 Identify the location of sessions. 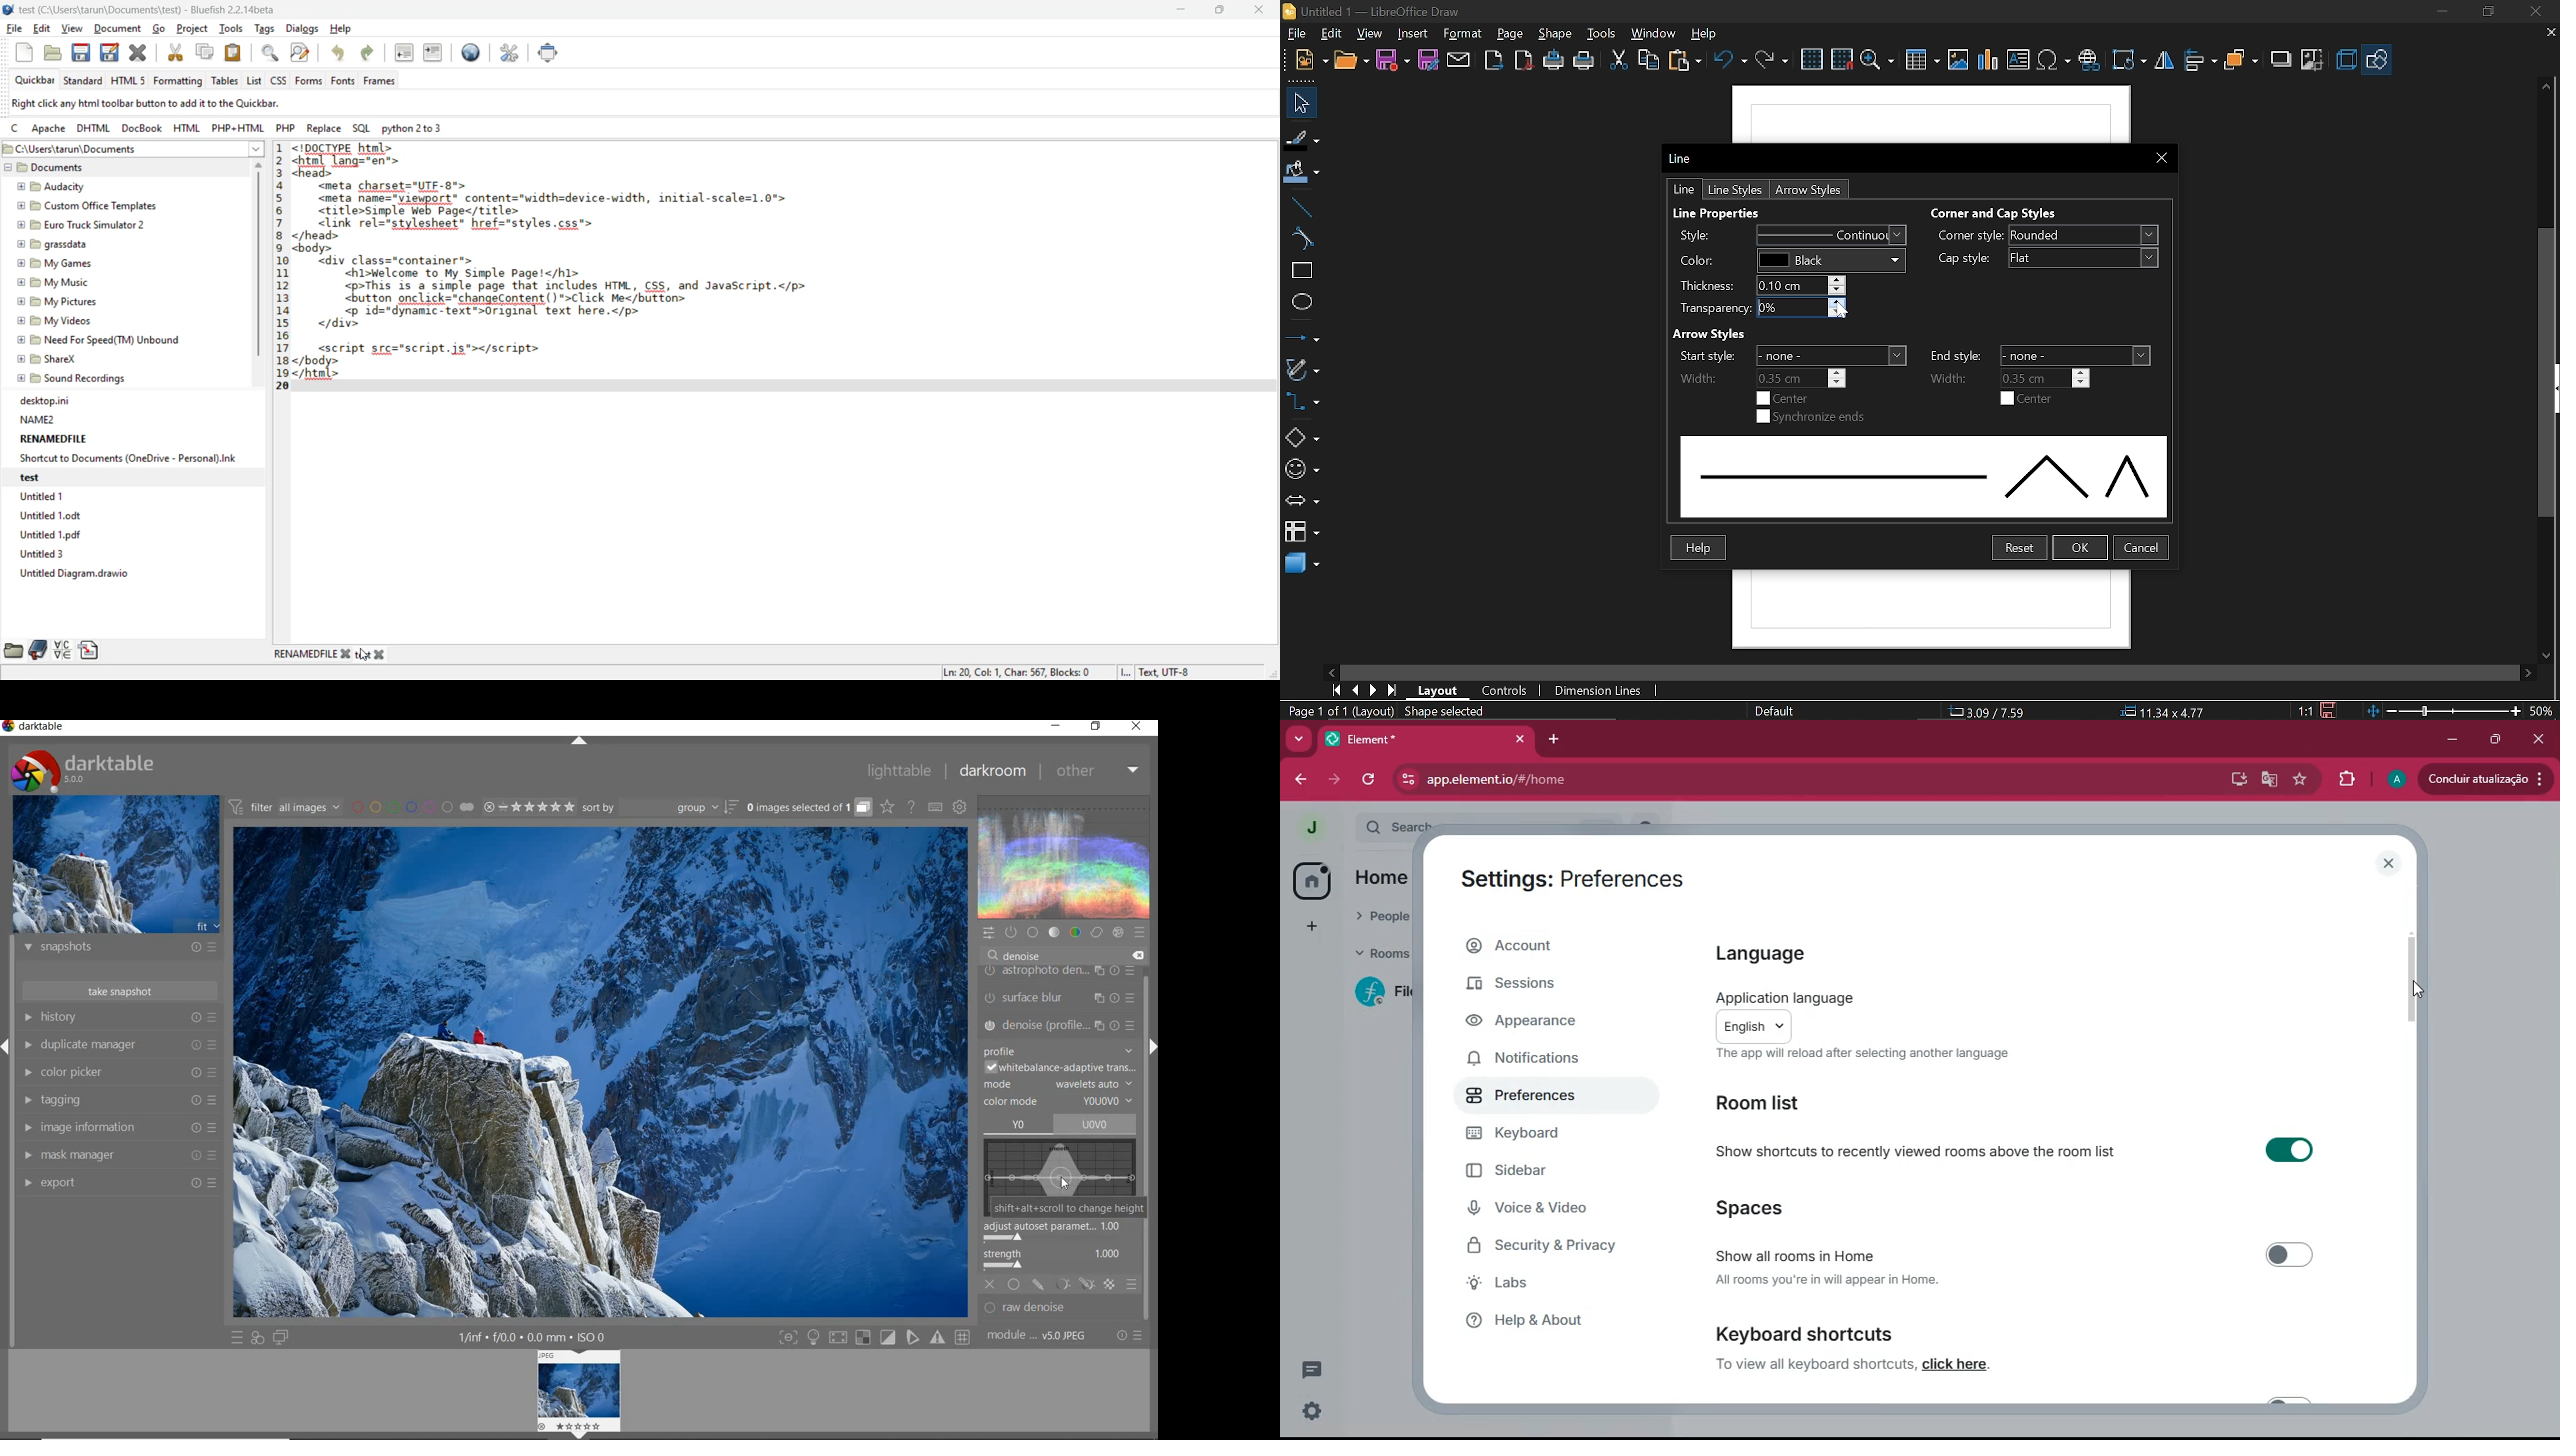
(1535, 985).